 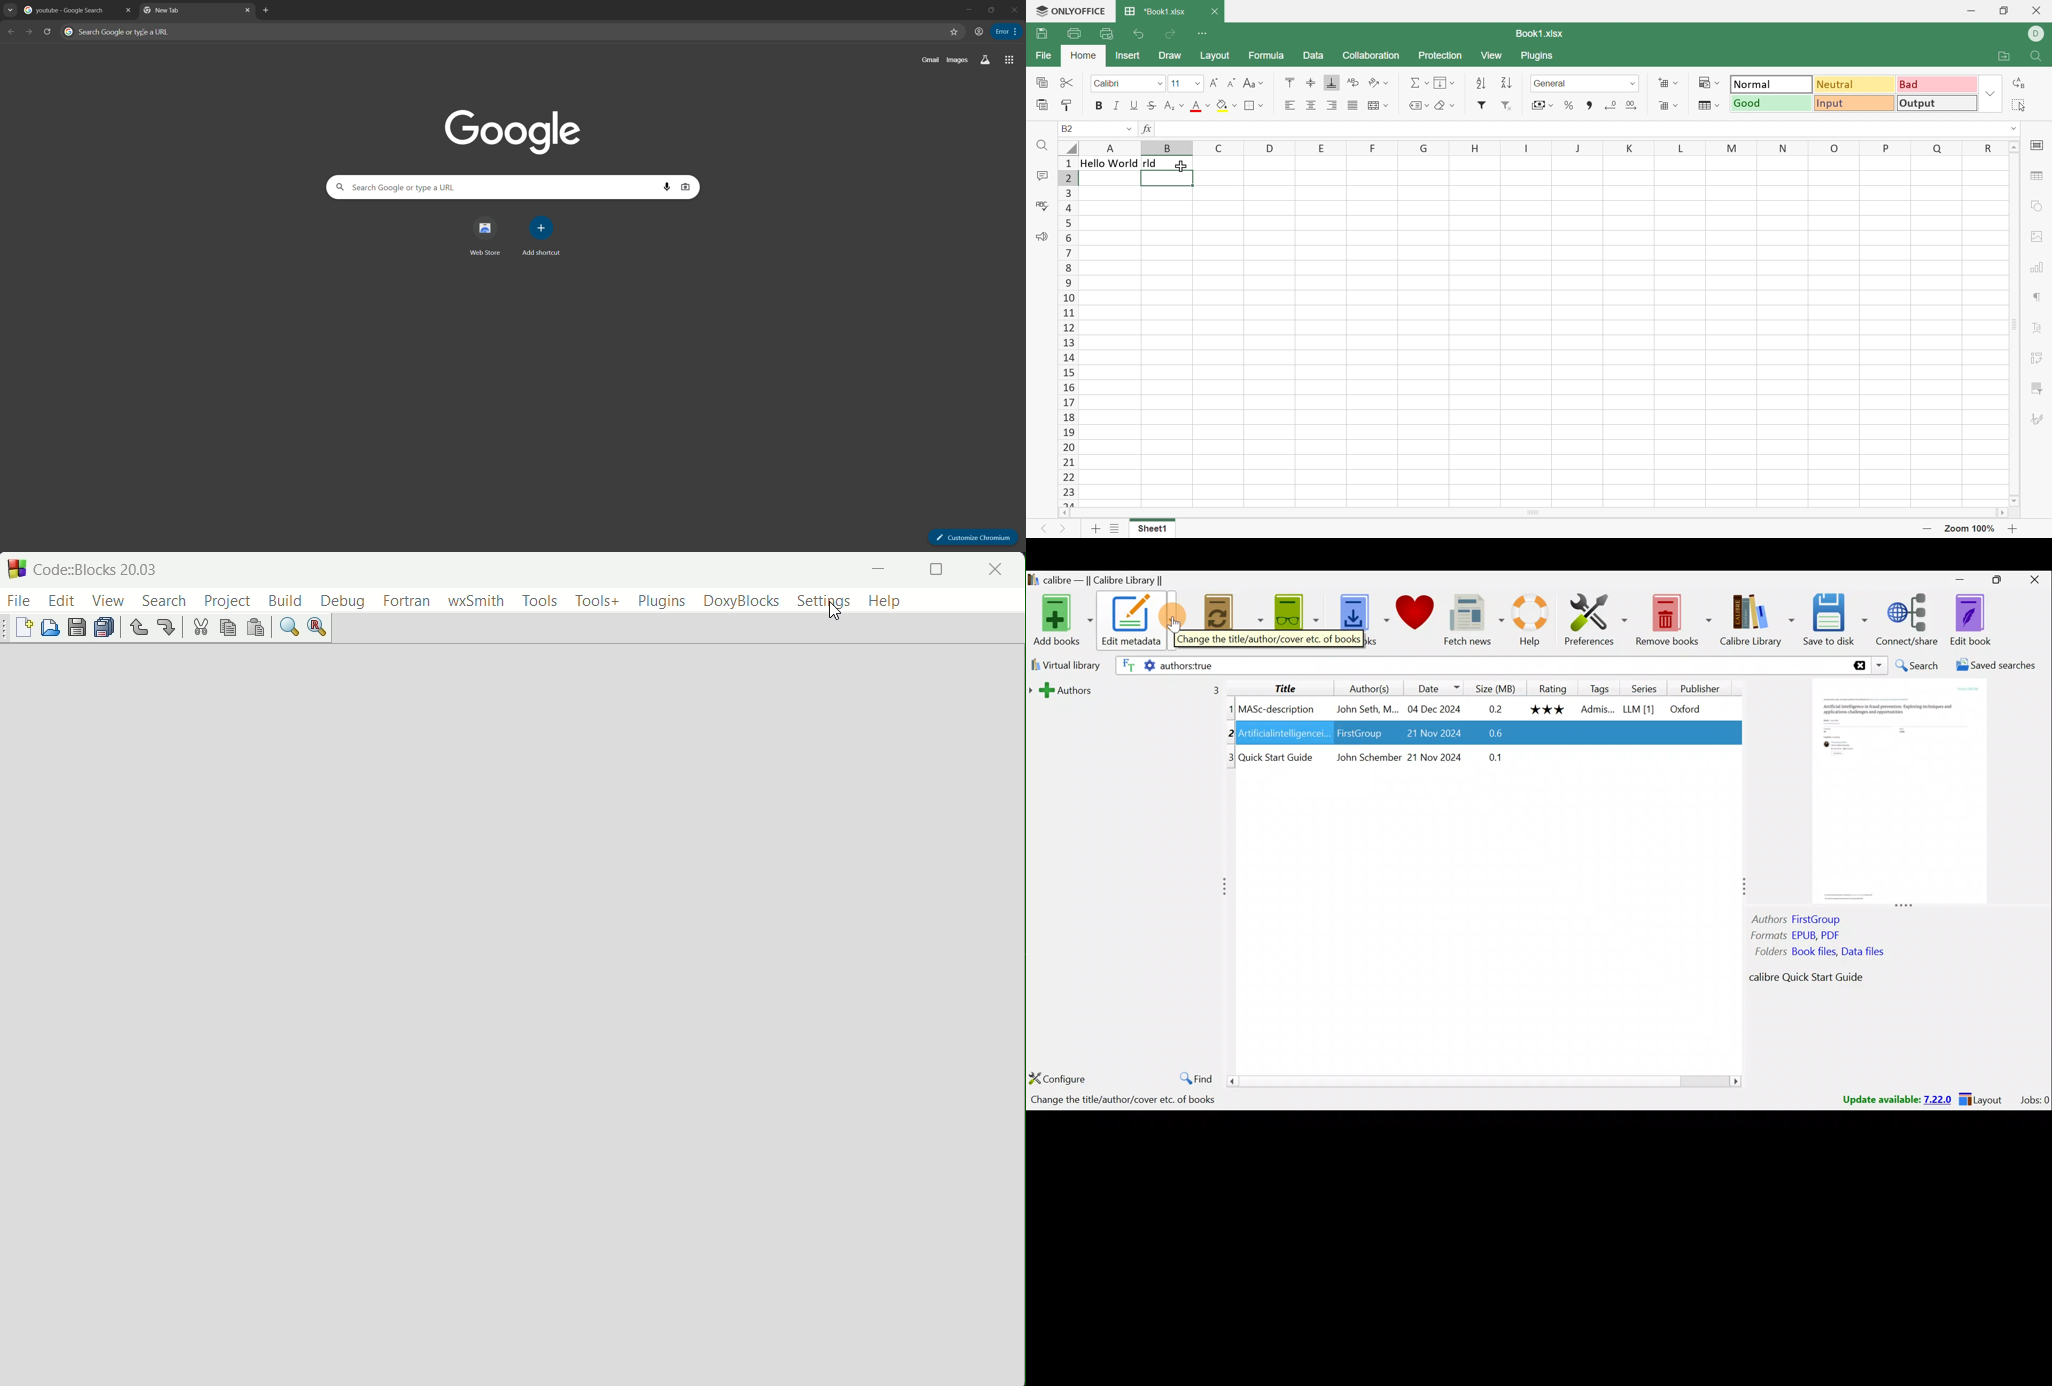 I want to click on debug, so click(x=343, y=602).